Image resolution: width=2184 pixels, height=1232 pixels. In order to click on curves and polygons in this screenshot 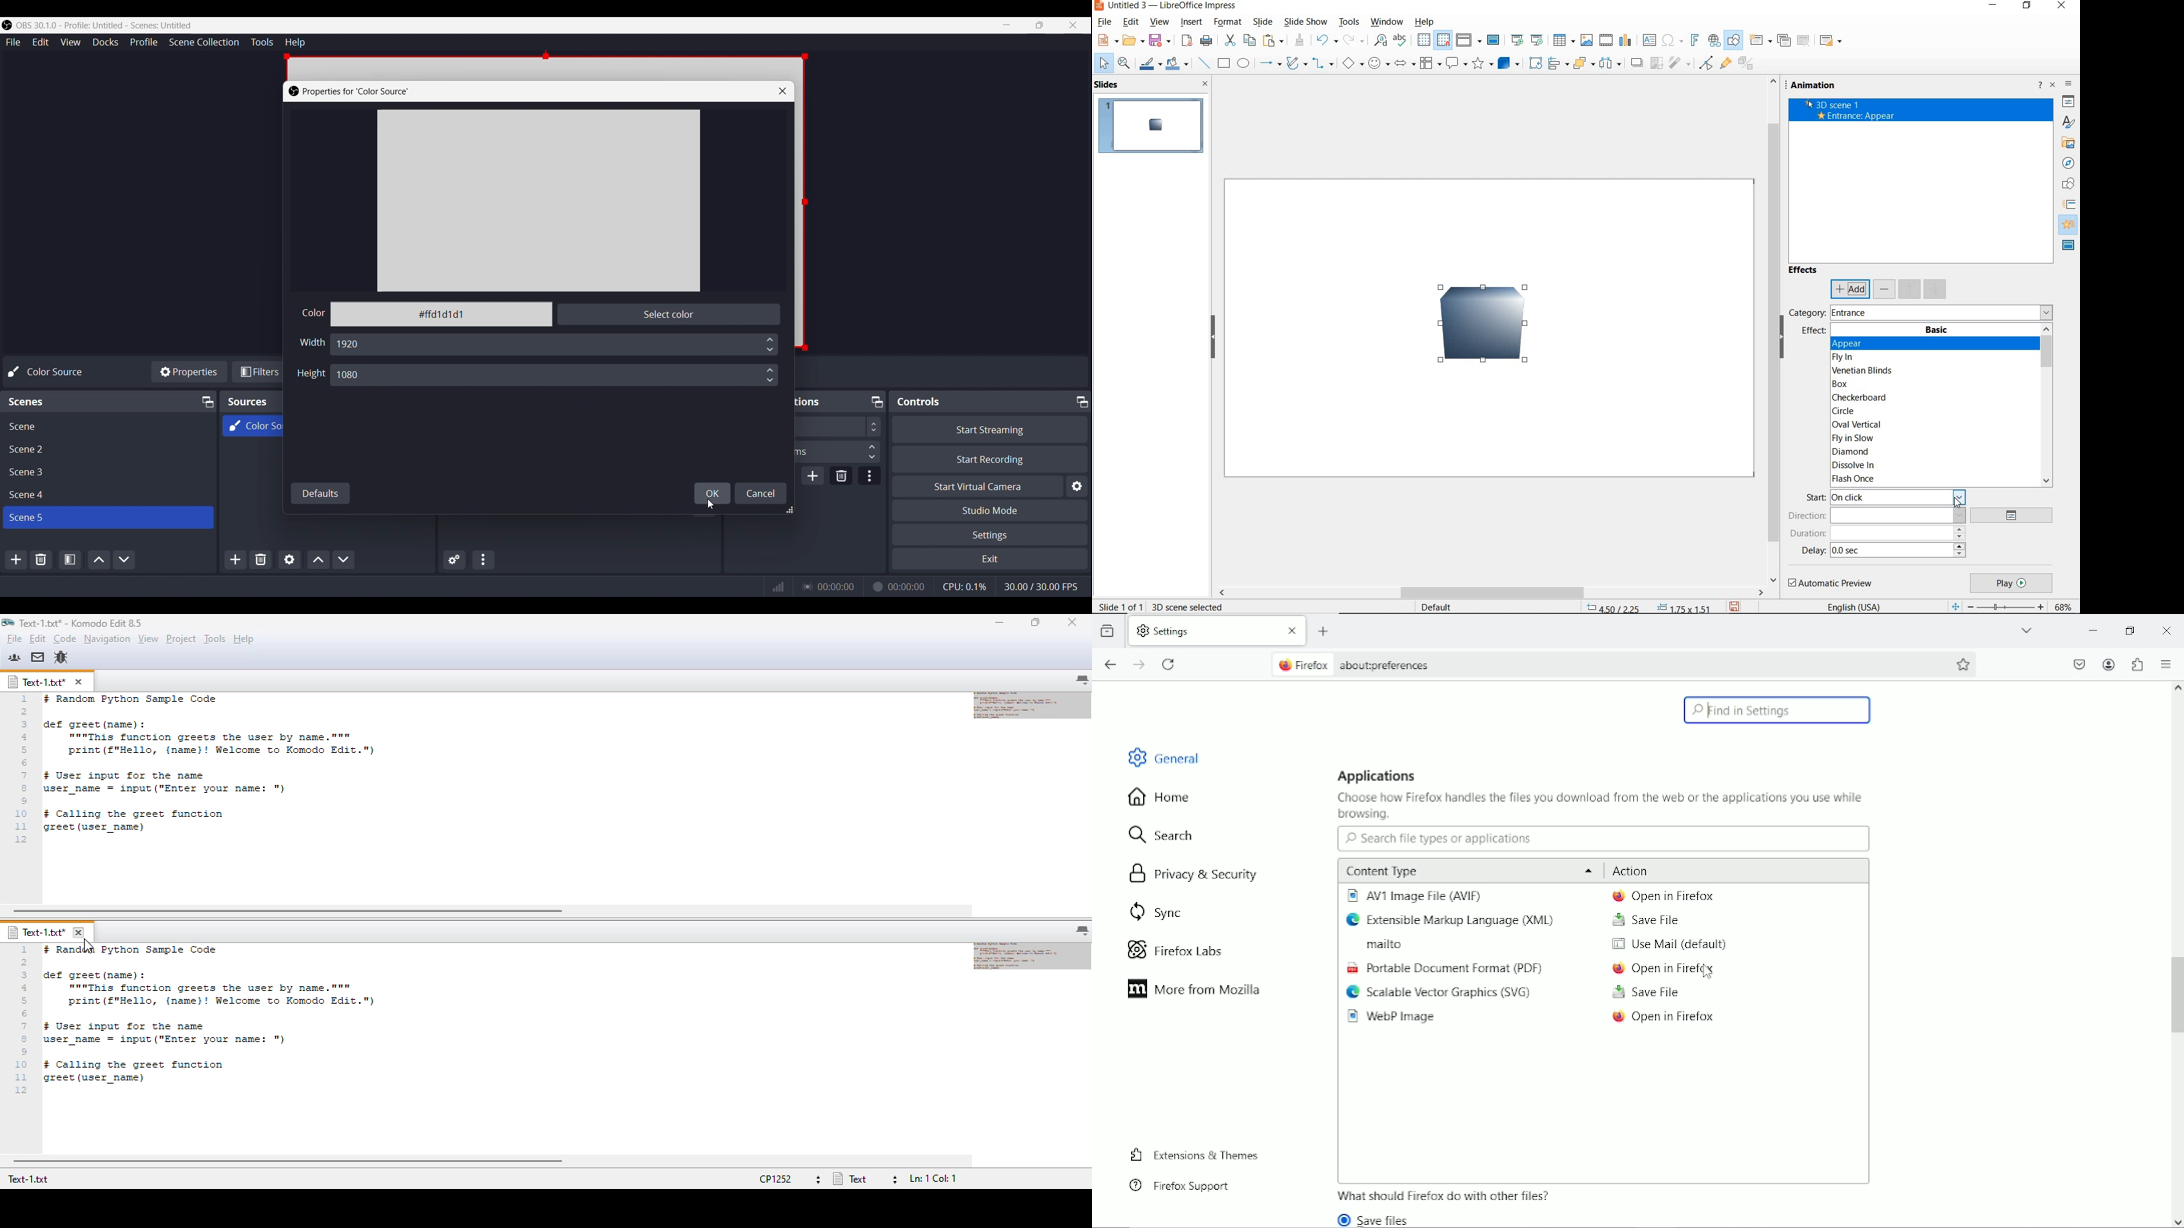, I will do `click(1296, 65)`.